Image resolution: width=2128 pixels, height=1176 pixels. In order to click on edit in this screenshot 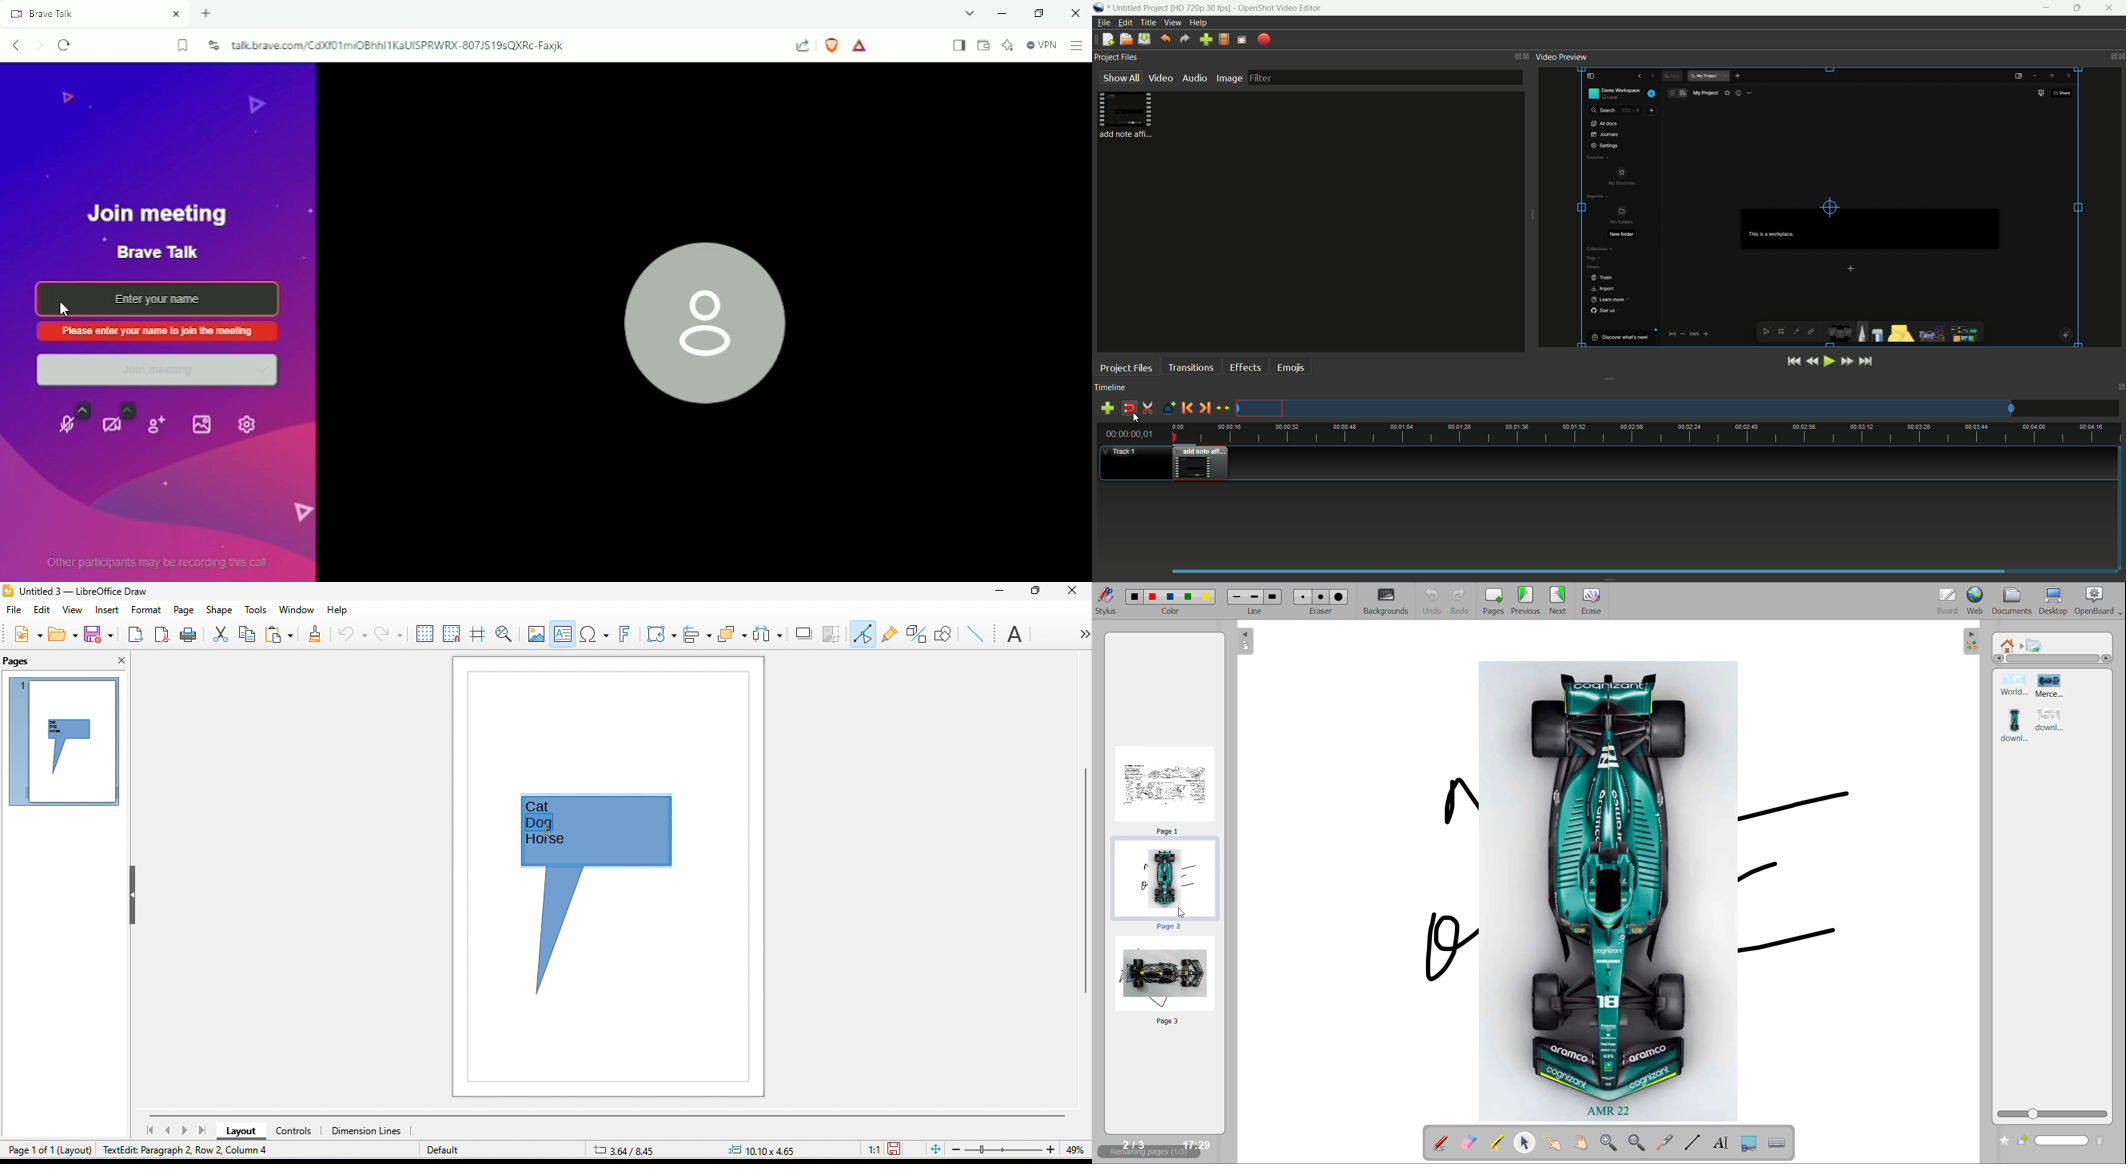, I will do `click(42, 609)`.